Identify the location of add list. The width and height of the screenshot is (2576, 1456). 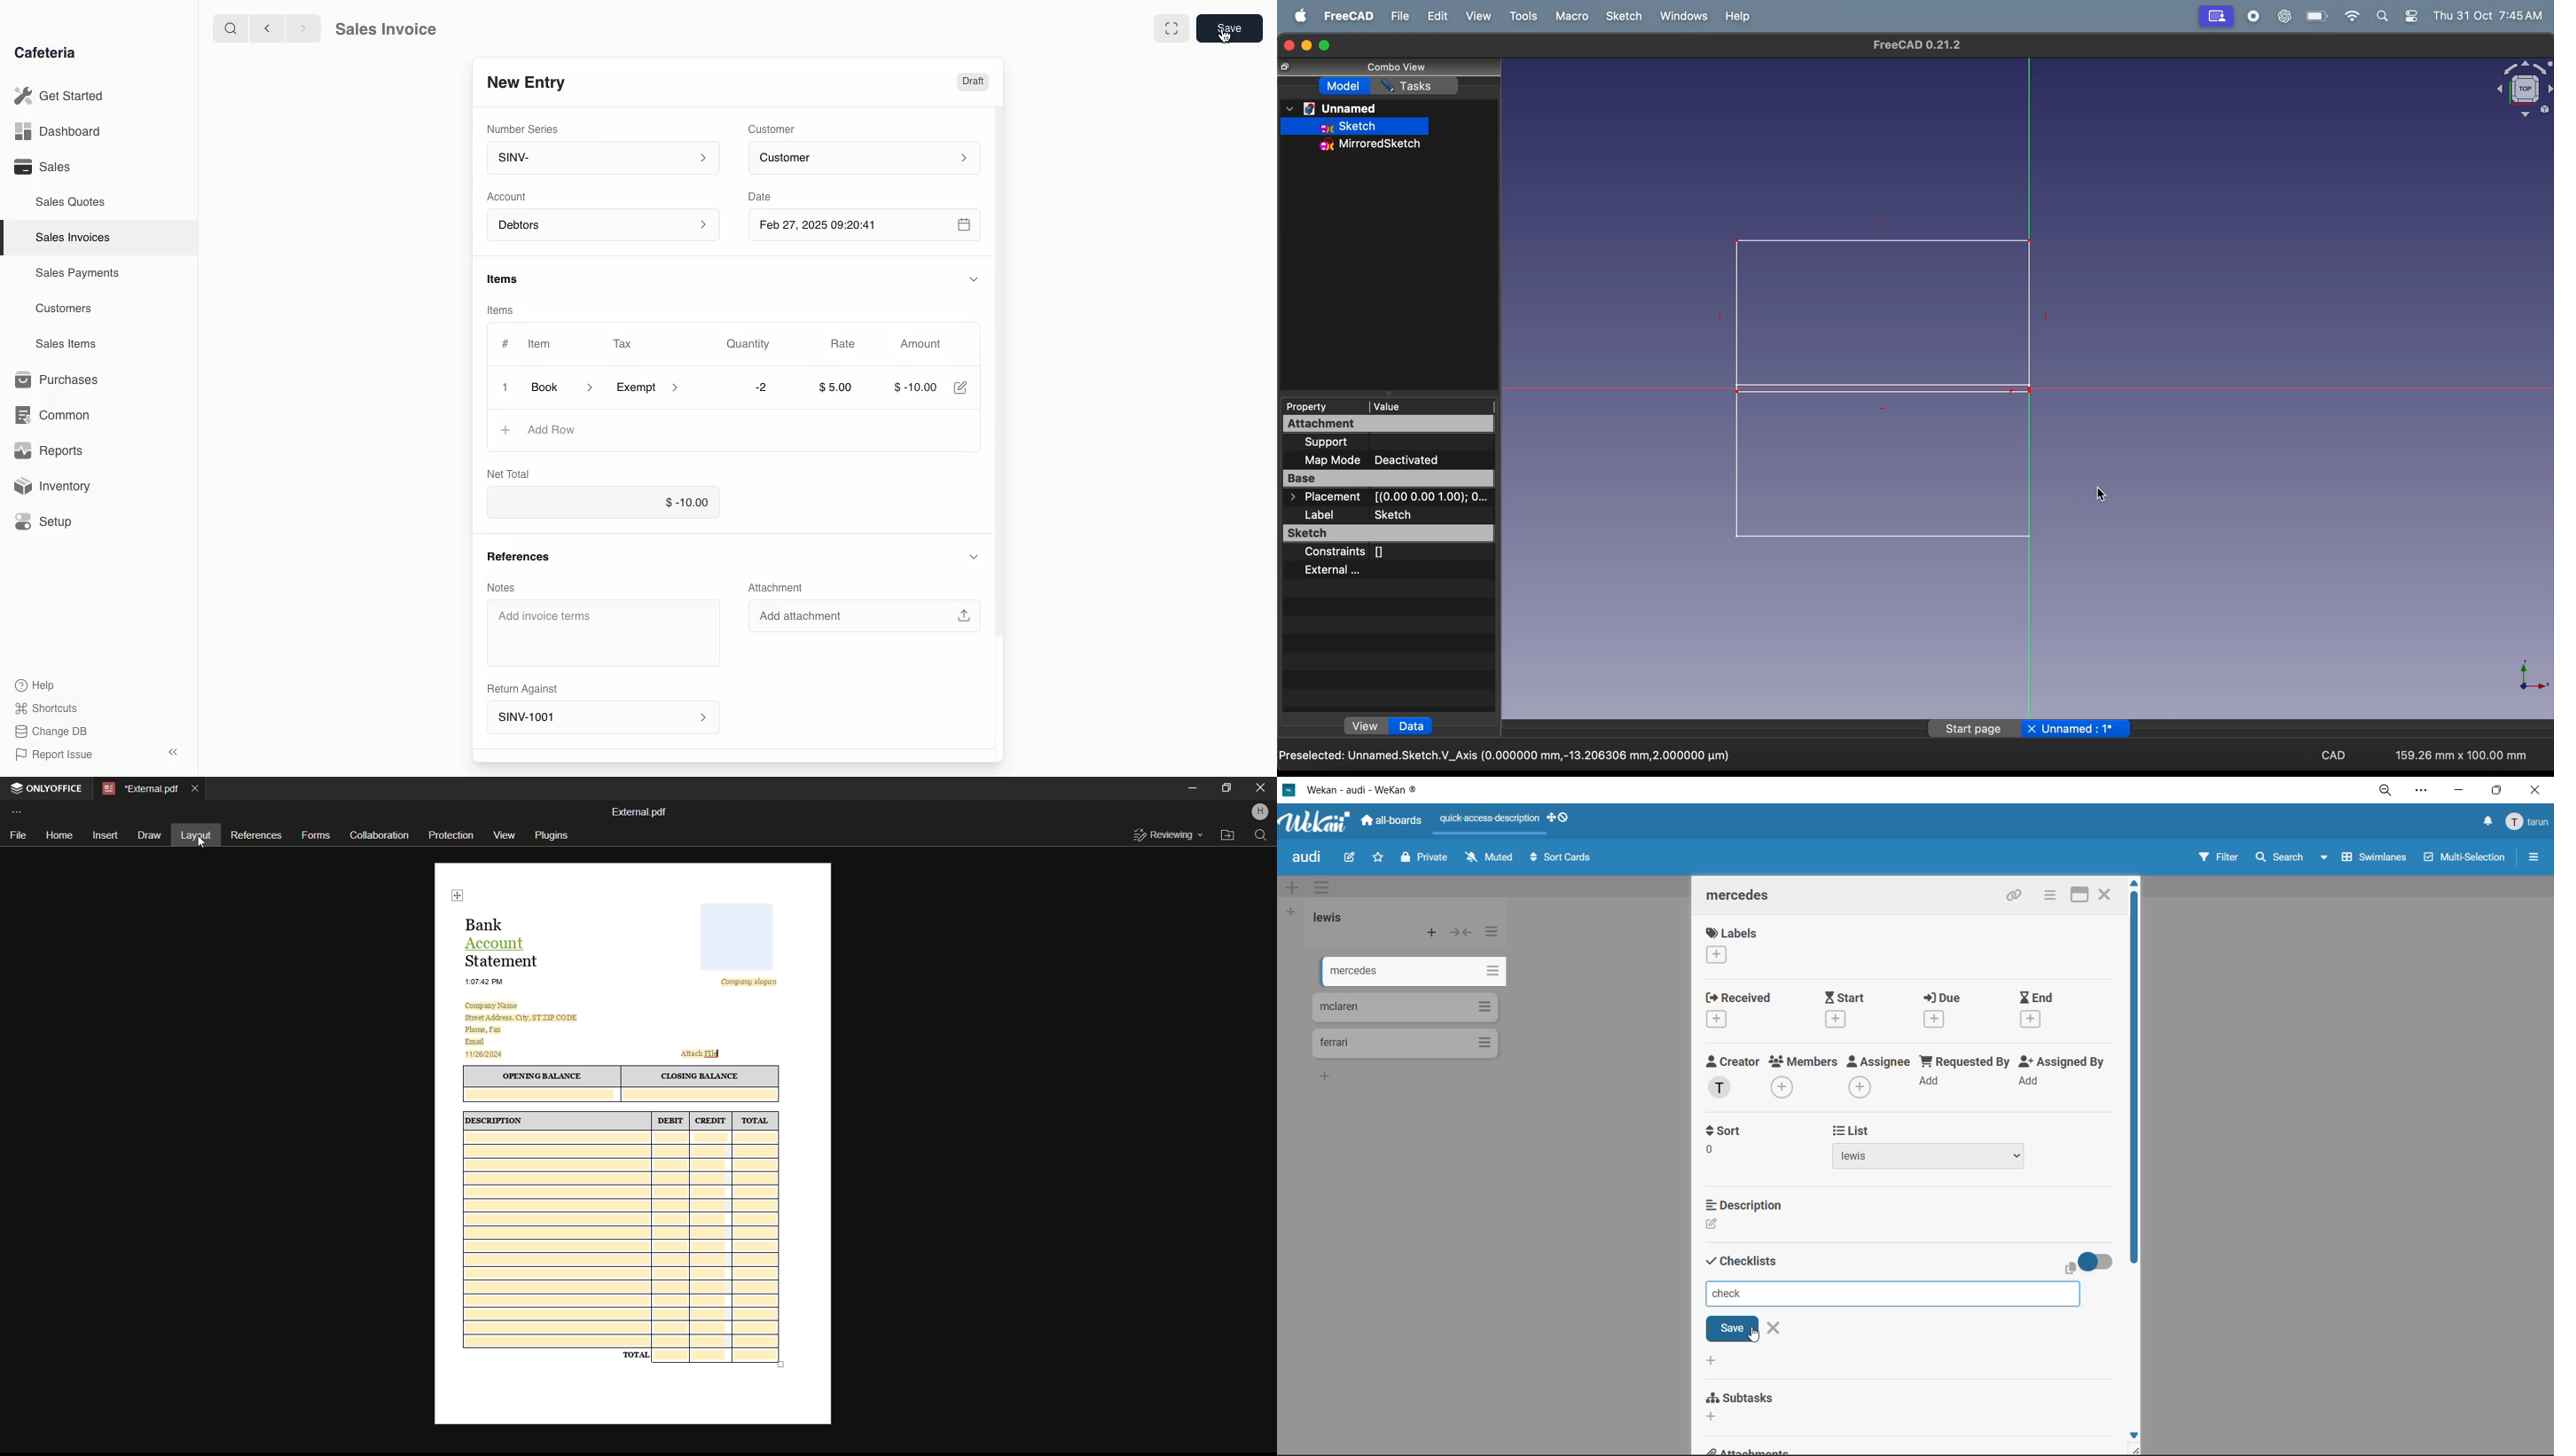
(1292, 912).